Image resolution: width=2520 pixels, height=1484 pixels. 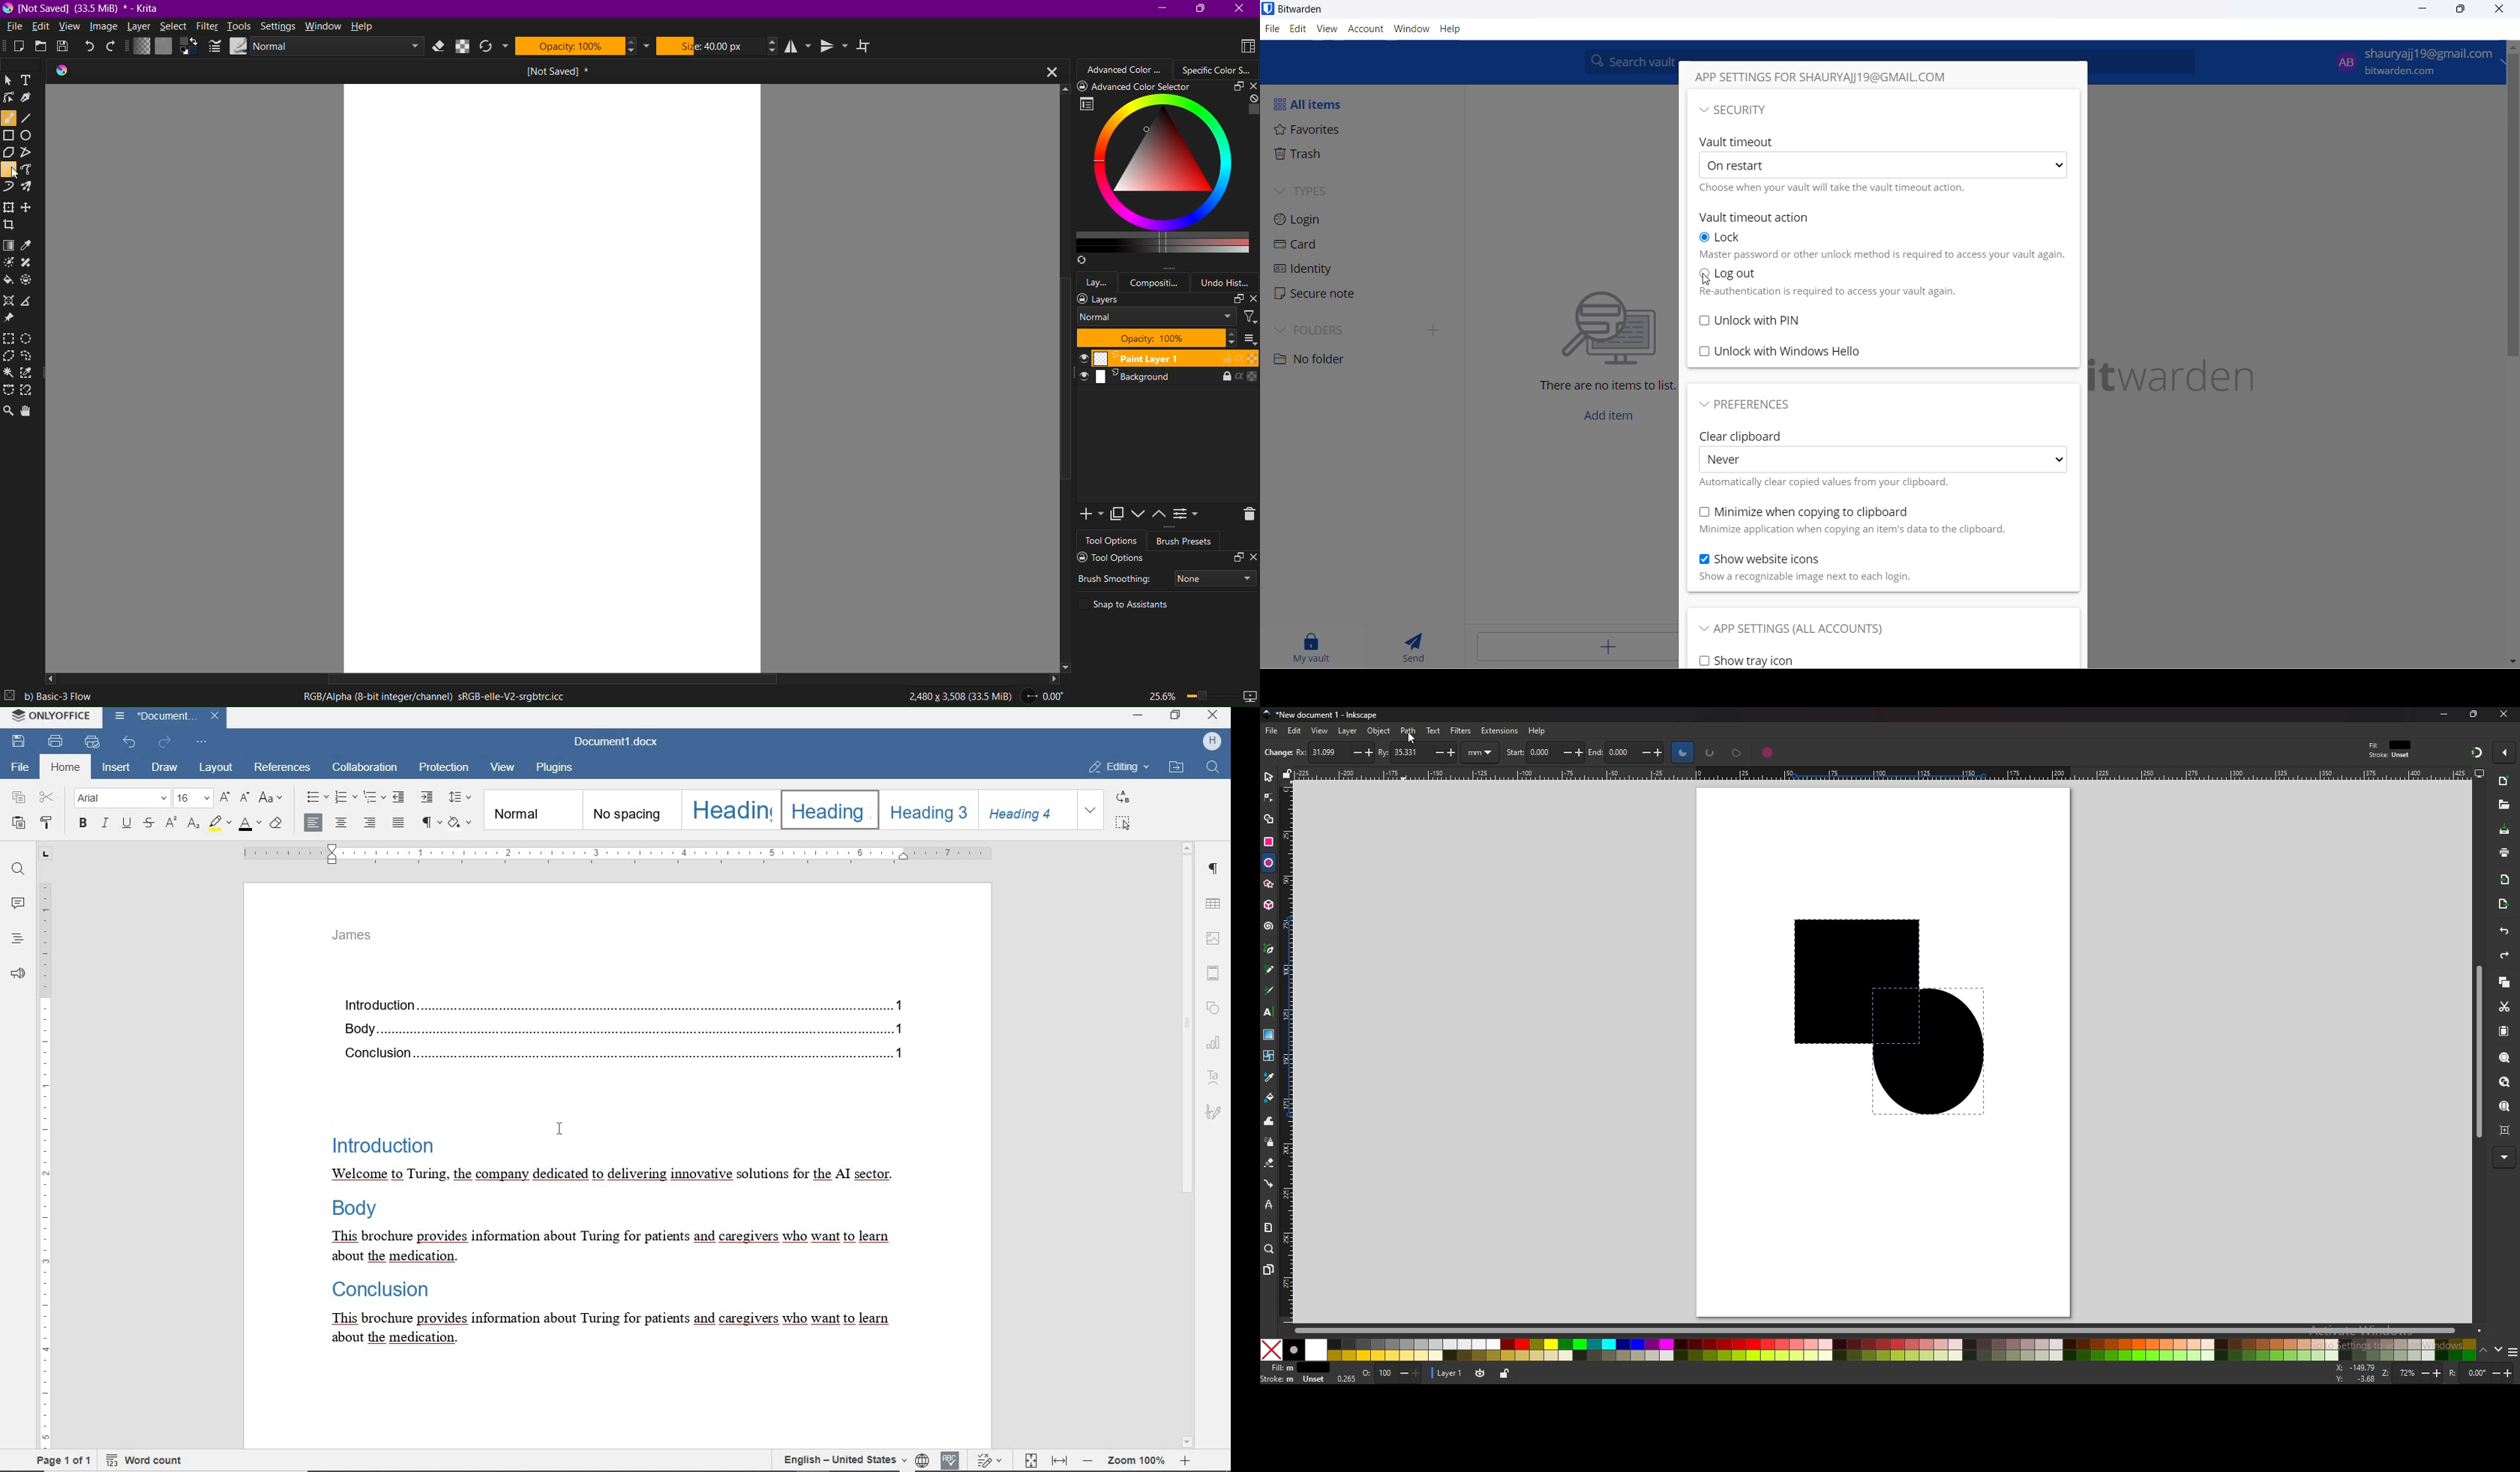 I want to click on horizontal ruler, so click(x=1876, y=773).